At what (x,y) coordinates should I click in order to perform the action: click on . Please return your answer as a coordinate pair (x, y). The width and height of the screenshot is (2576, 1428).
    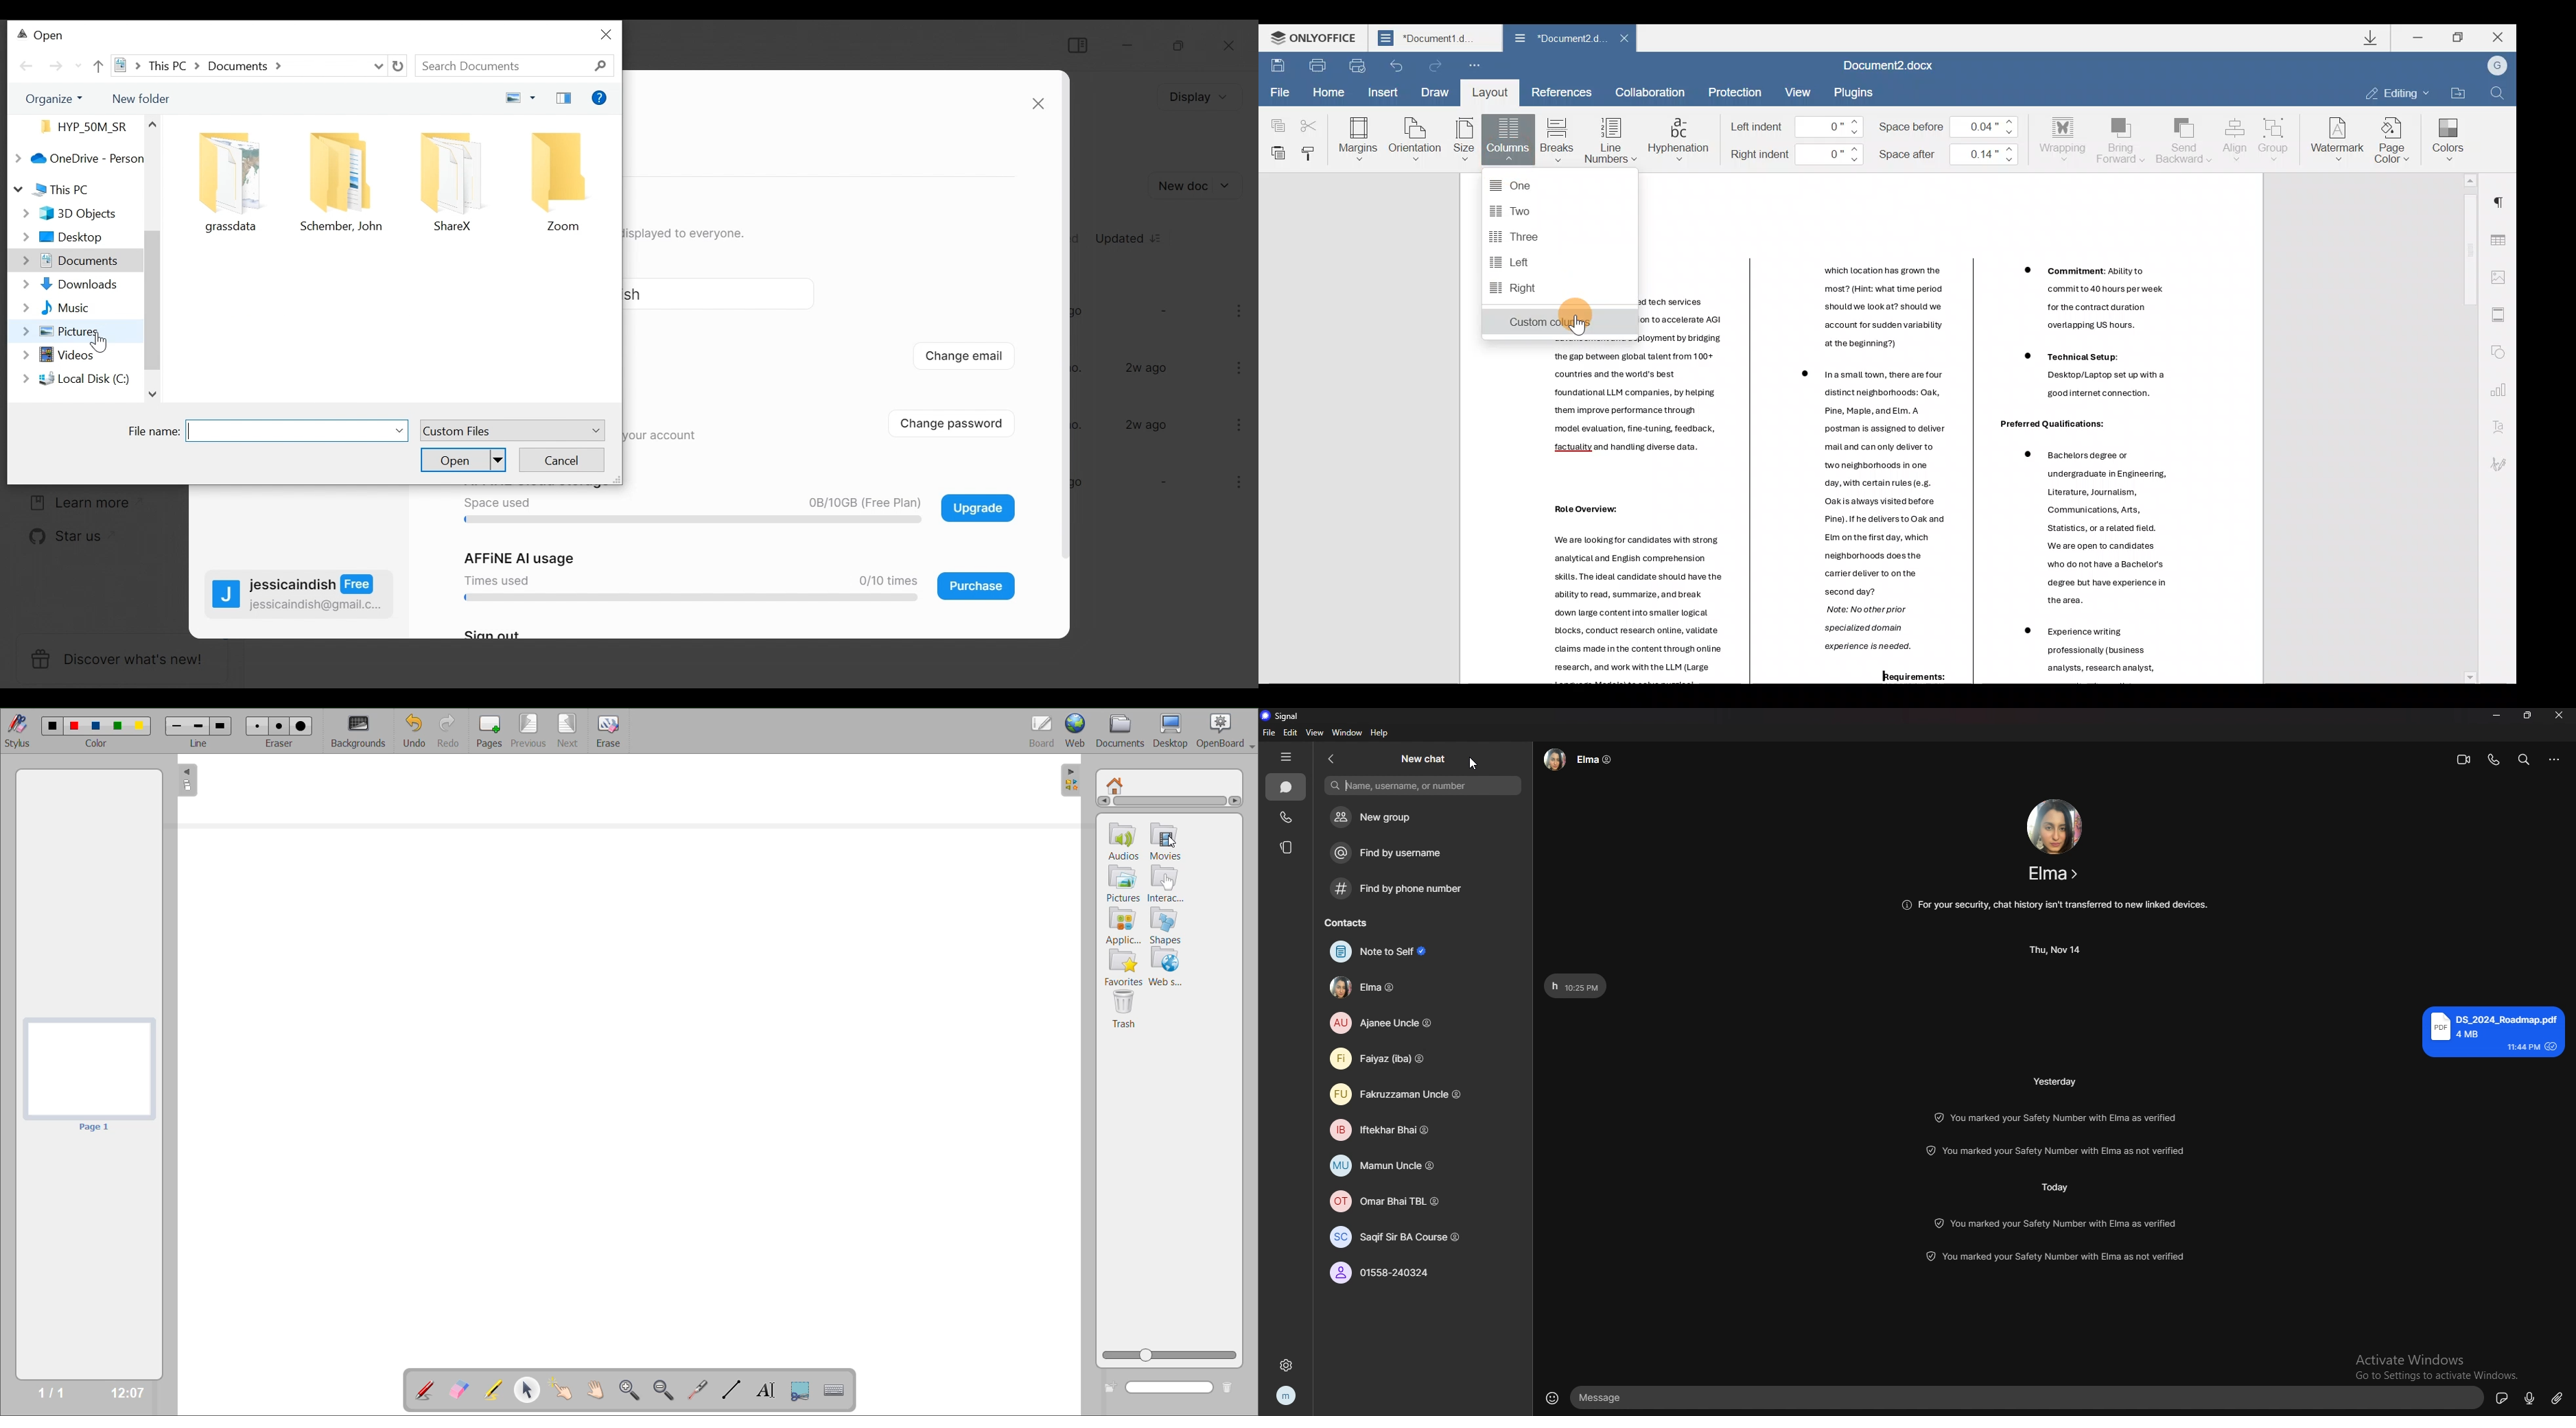
    Looking at the image, I should click on (1688, 319).